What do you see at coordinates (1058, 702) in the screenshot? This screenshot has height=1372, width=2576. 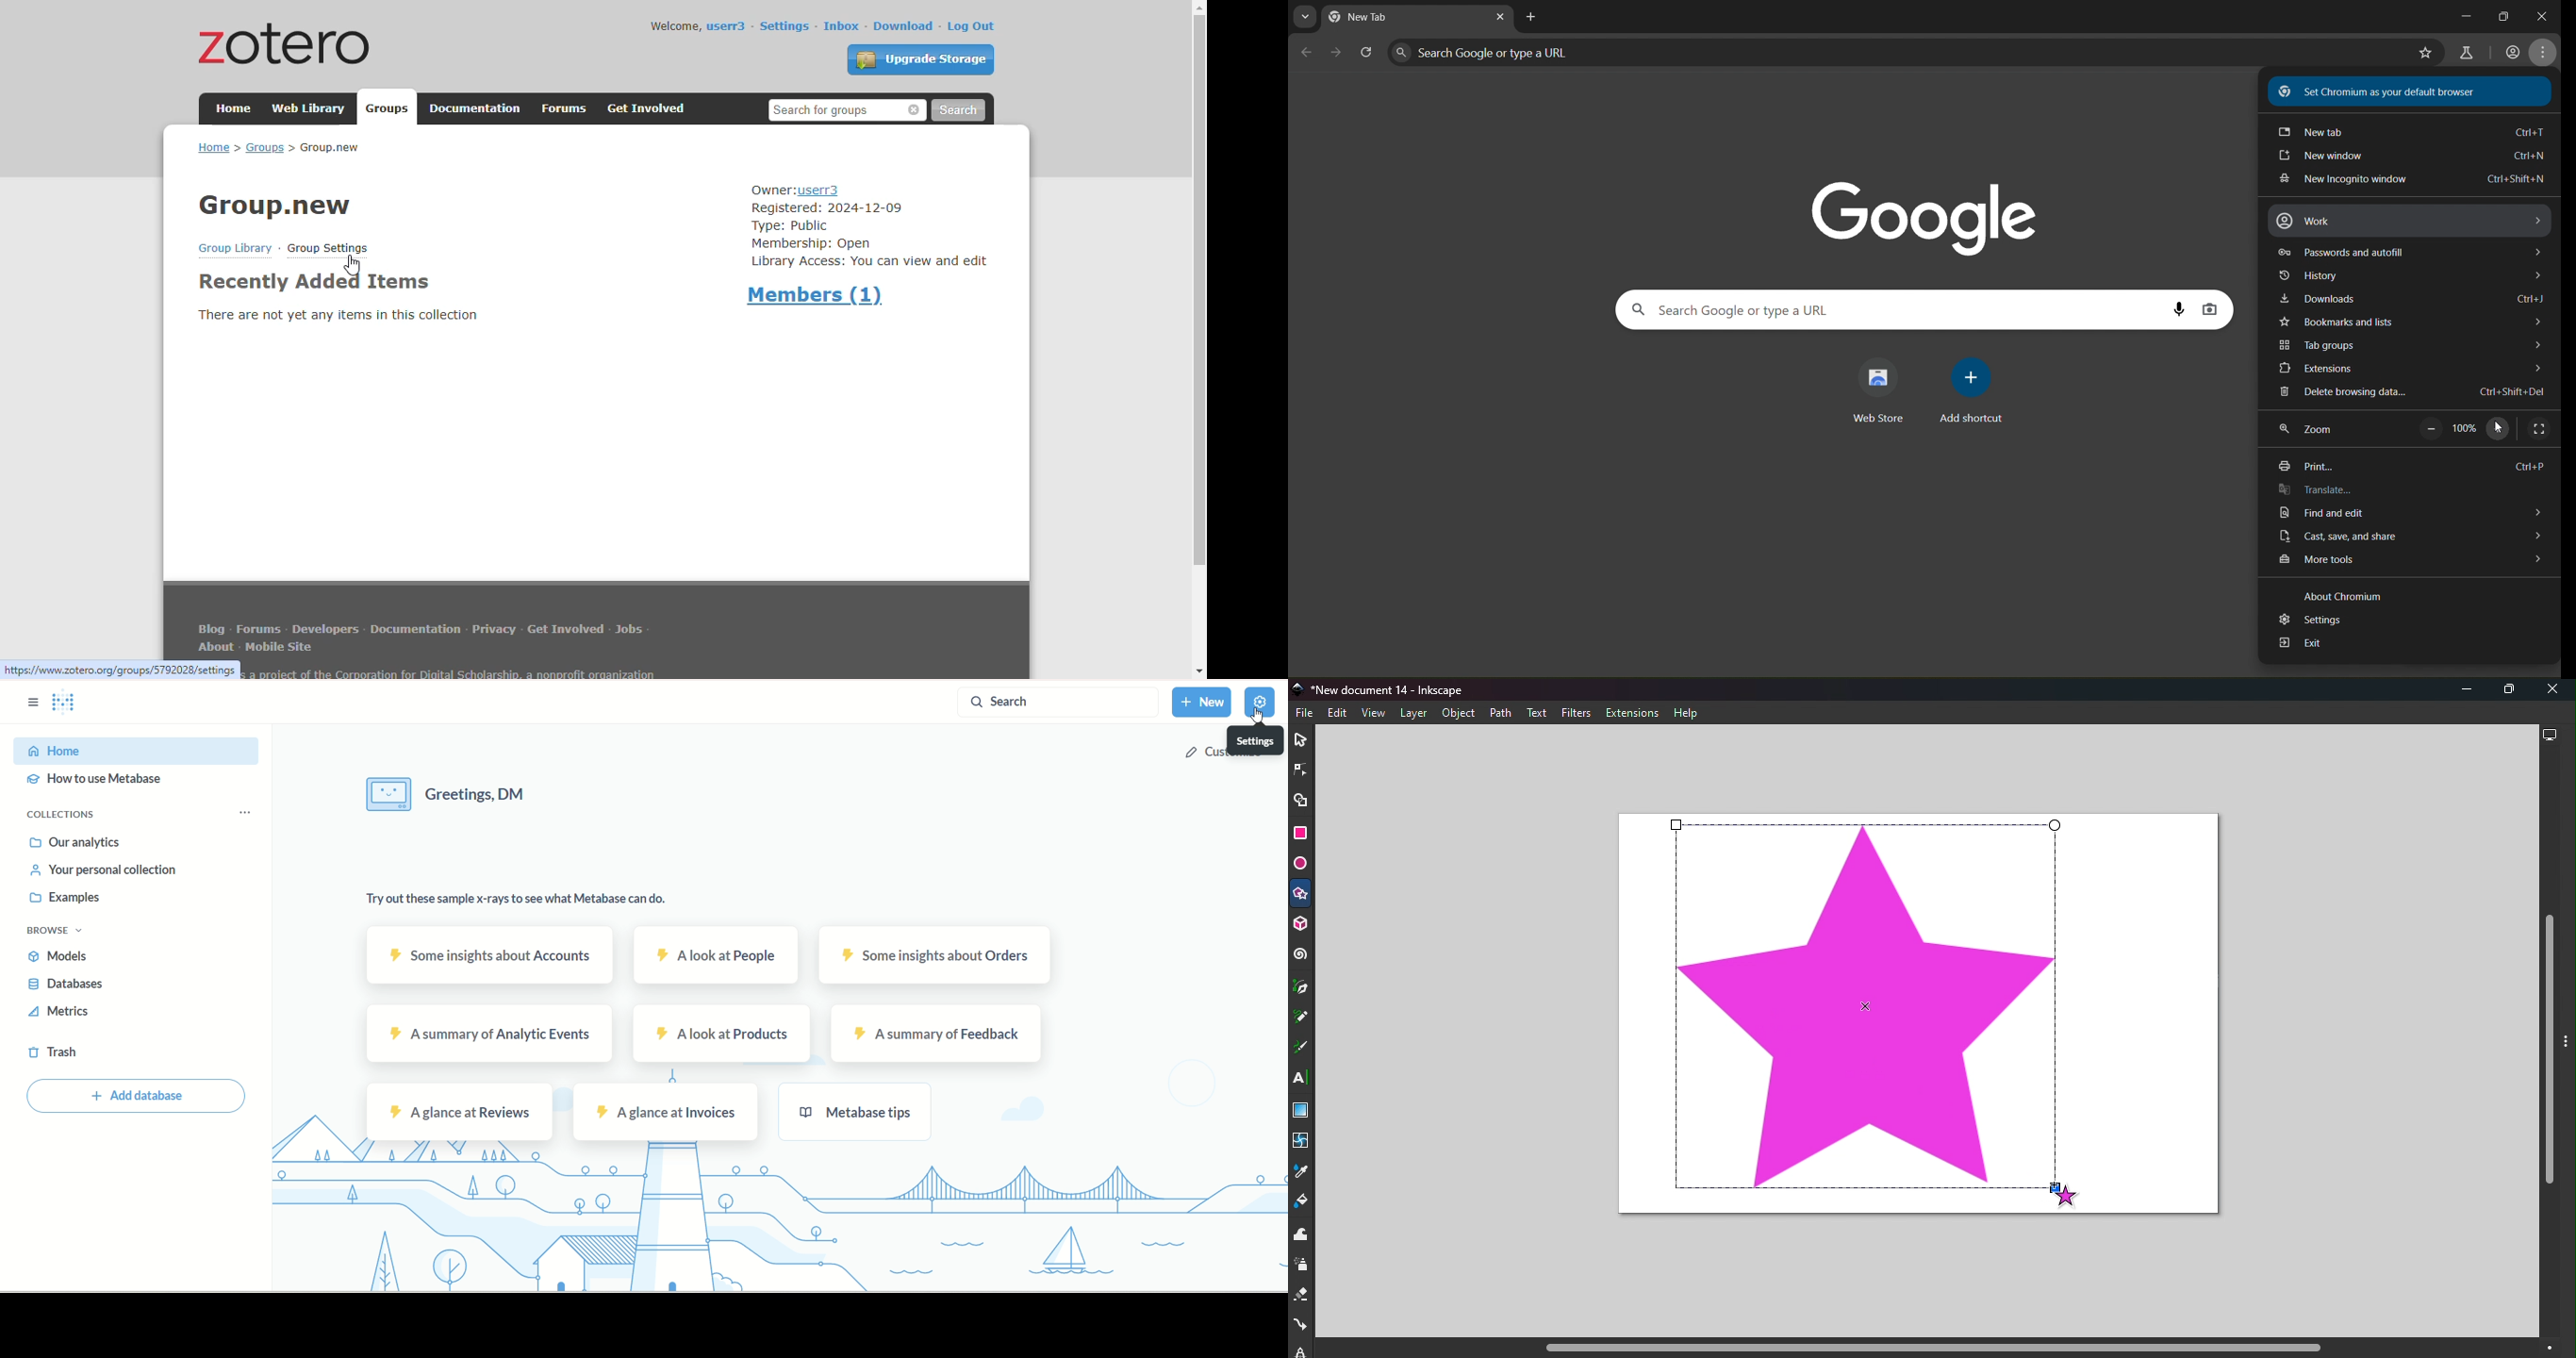 I see `search` at bounding box center [1058, 702].